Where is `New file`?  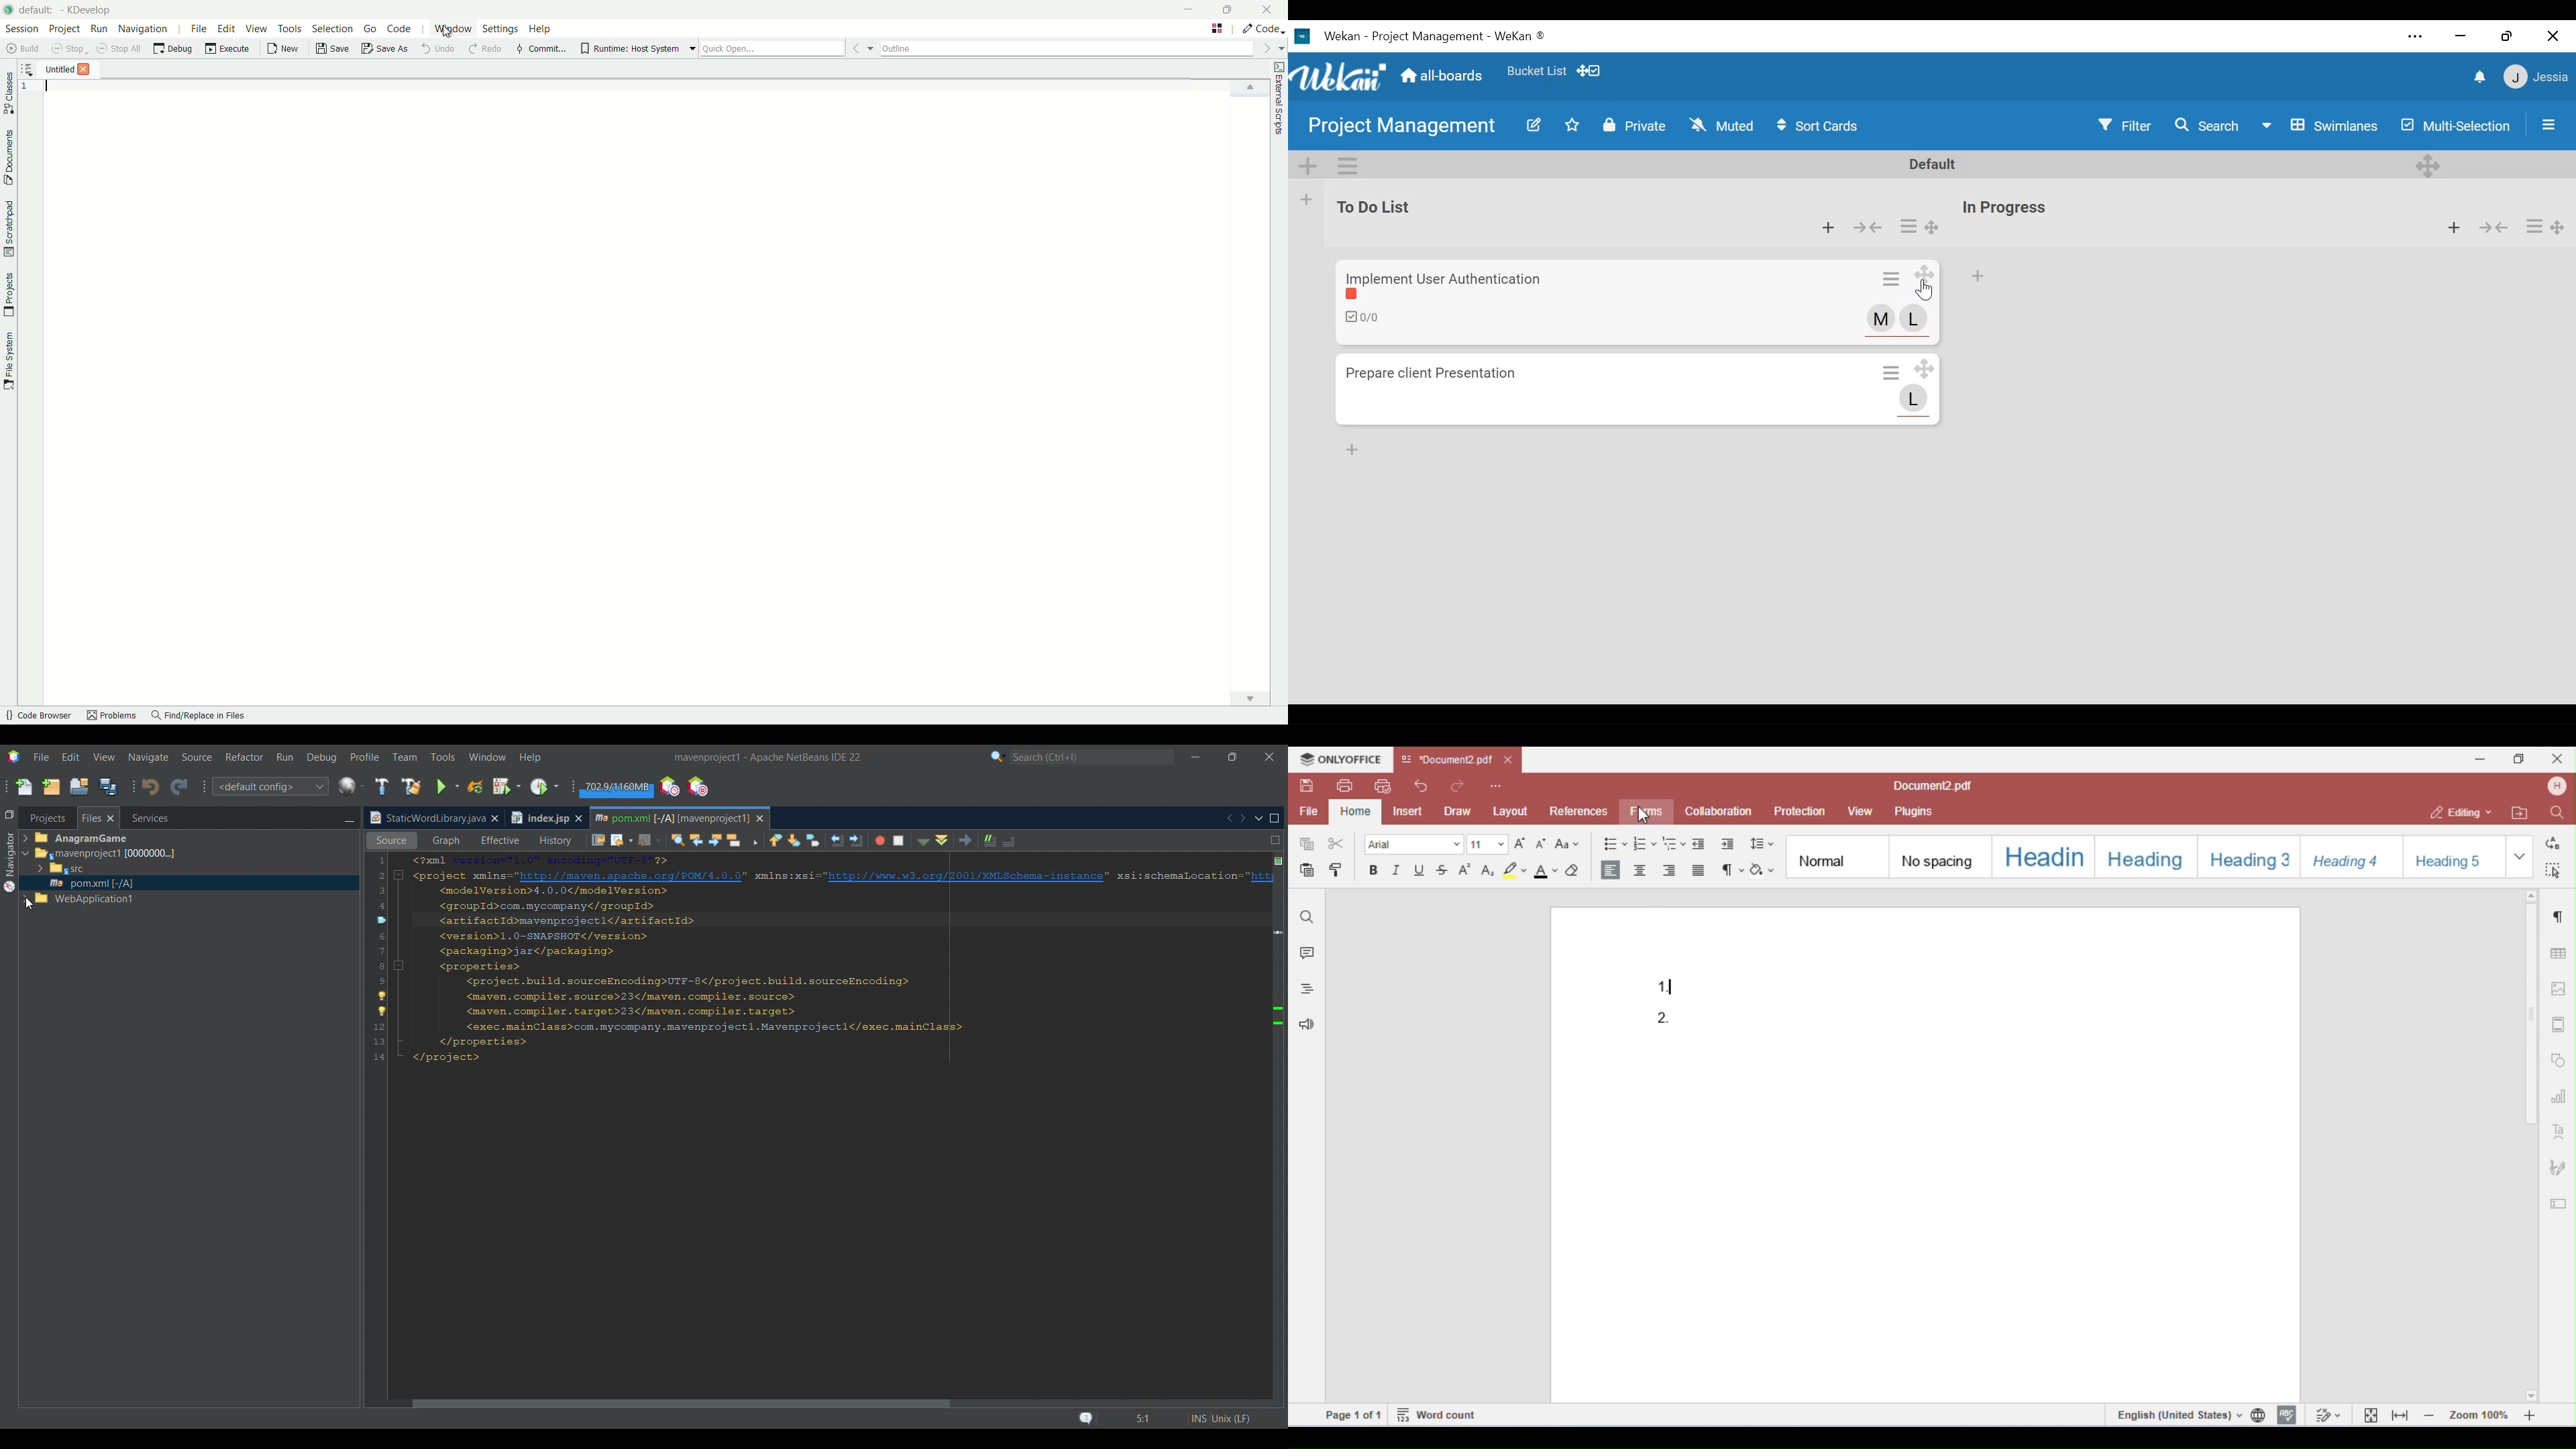 New file is located at coordinates (23, 787).